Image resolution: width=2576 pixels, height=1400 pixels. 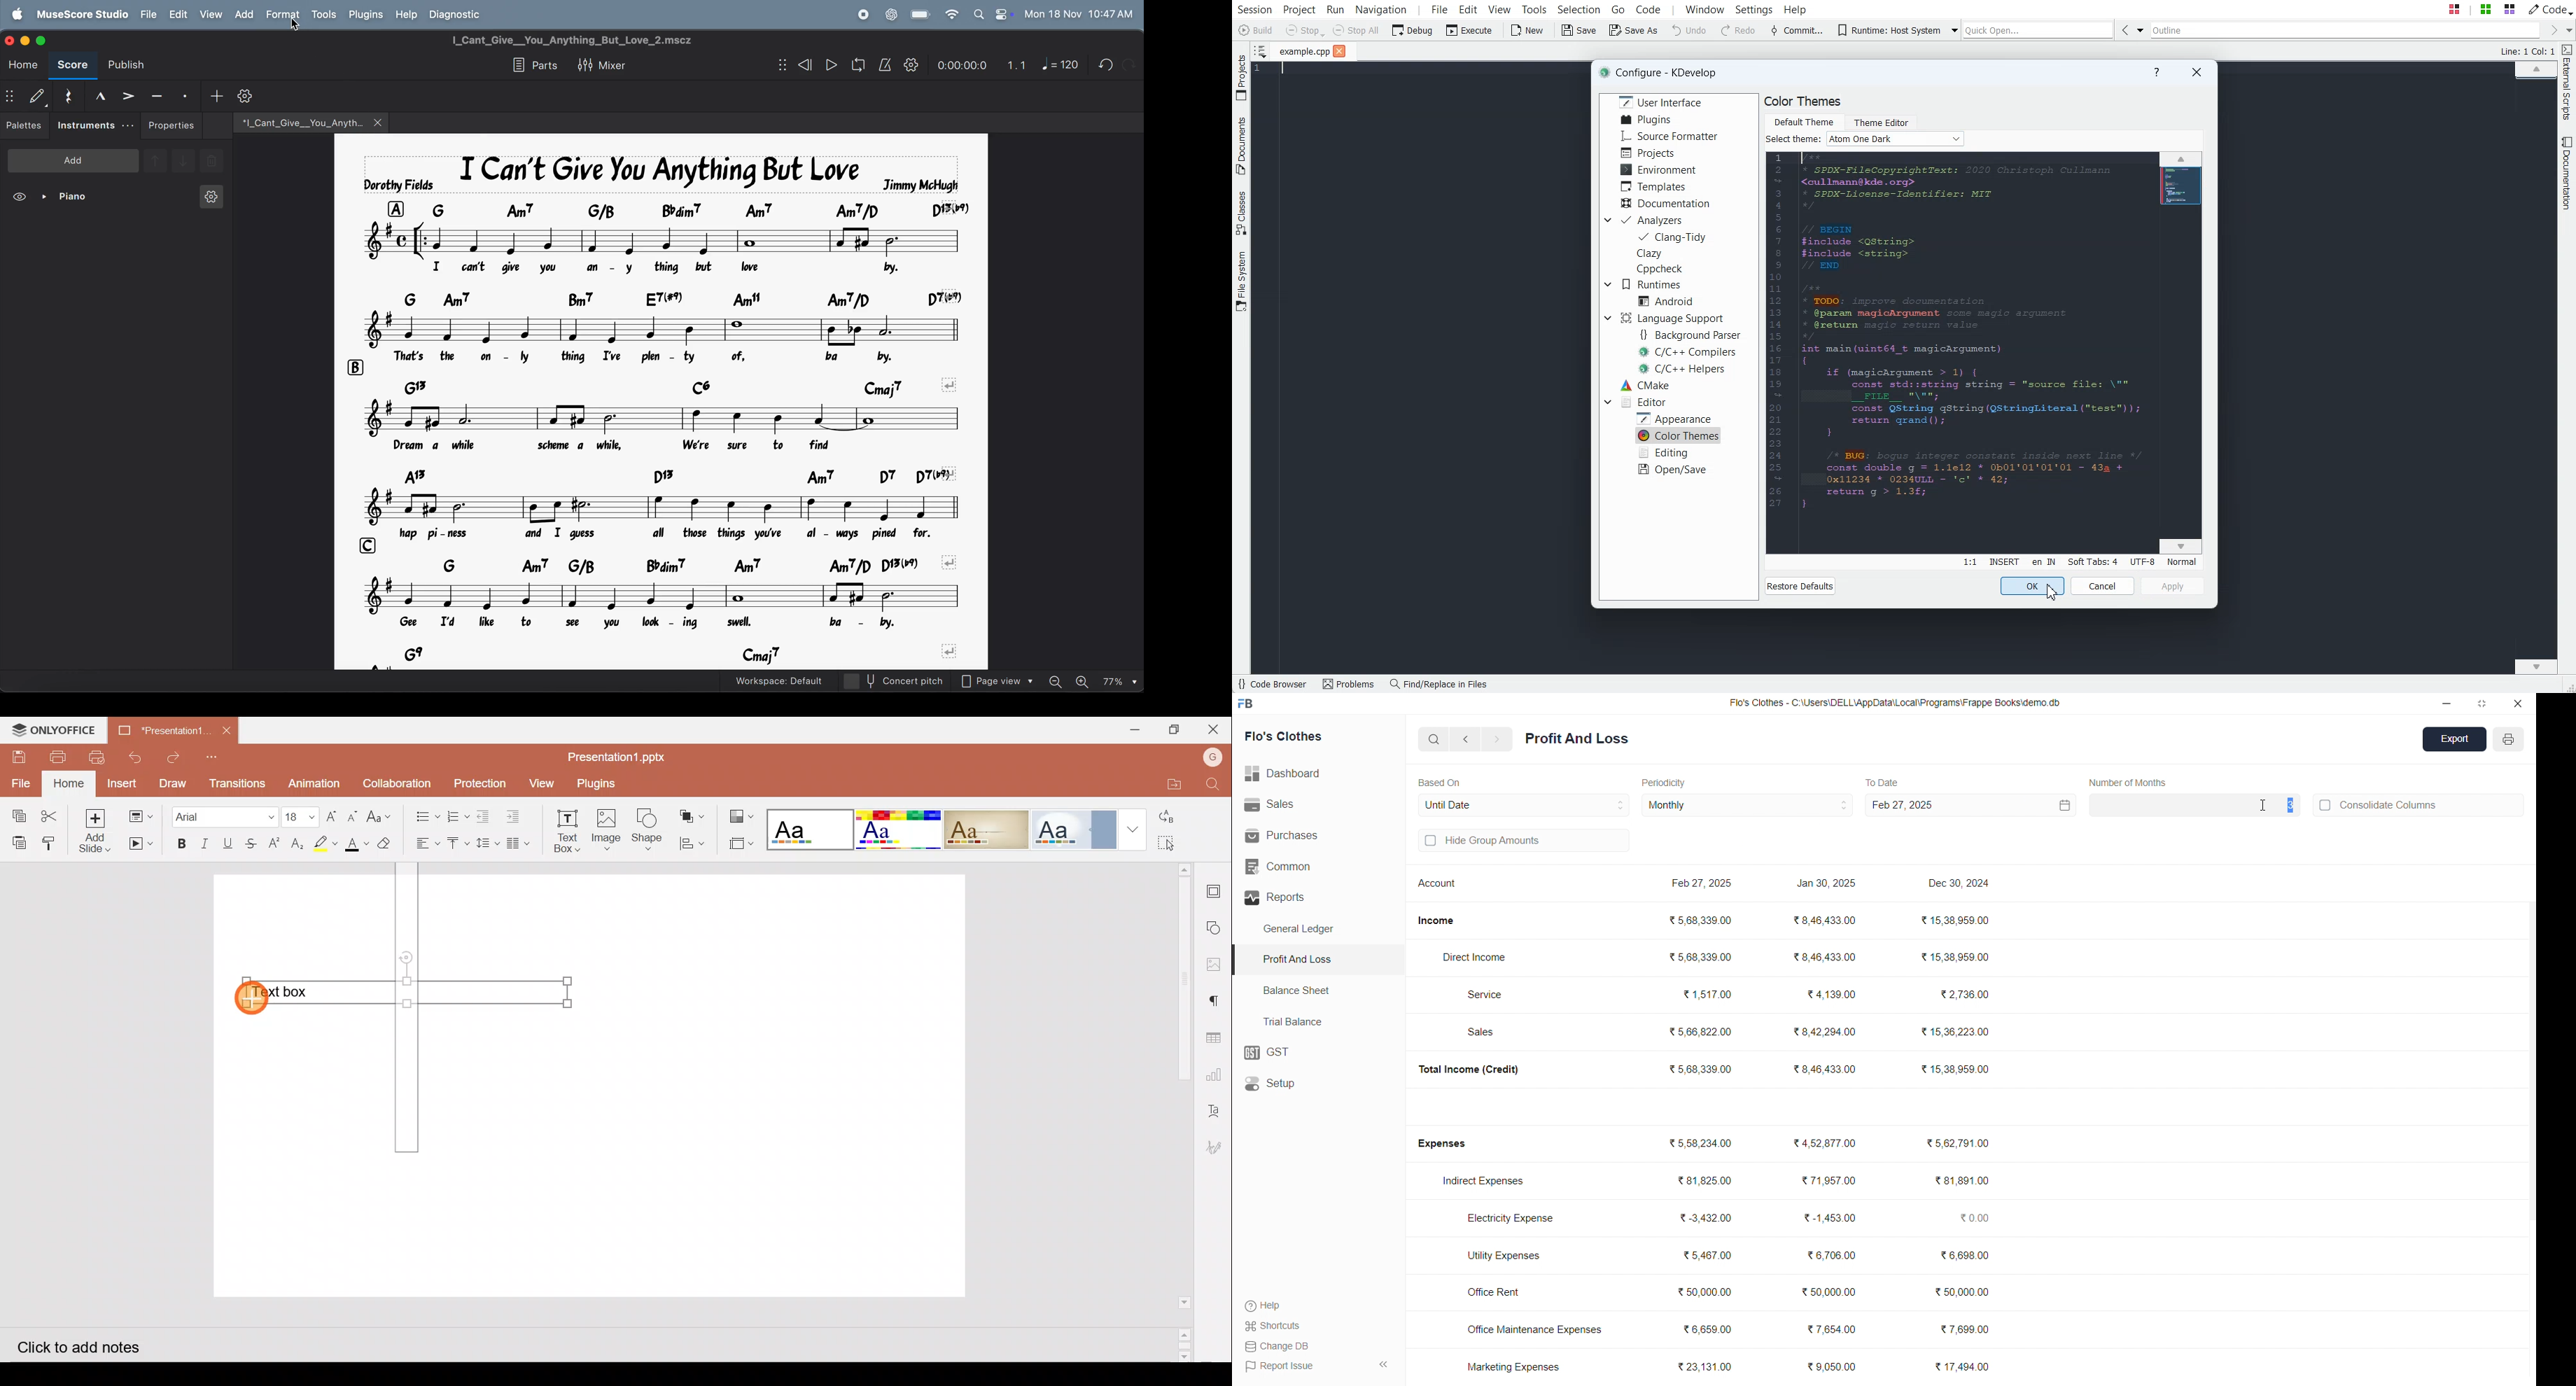 What do you see at coordinates (333, 815) in the screenshot?
I see `Increase font size` at bounding box center [333, 815].